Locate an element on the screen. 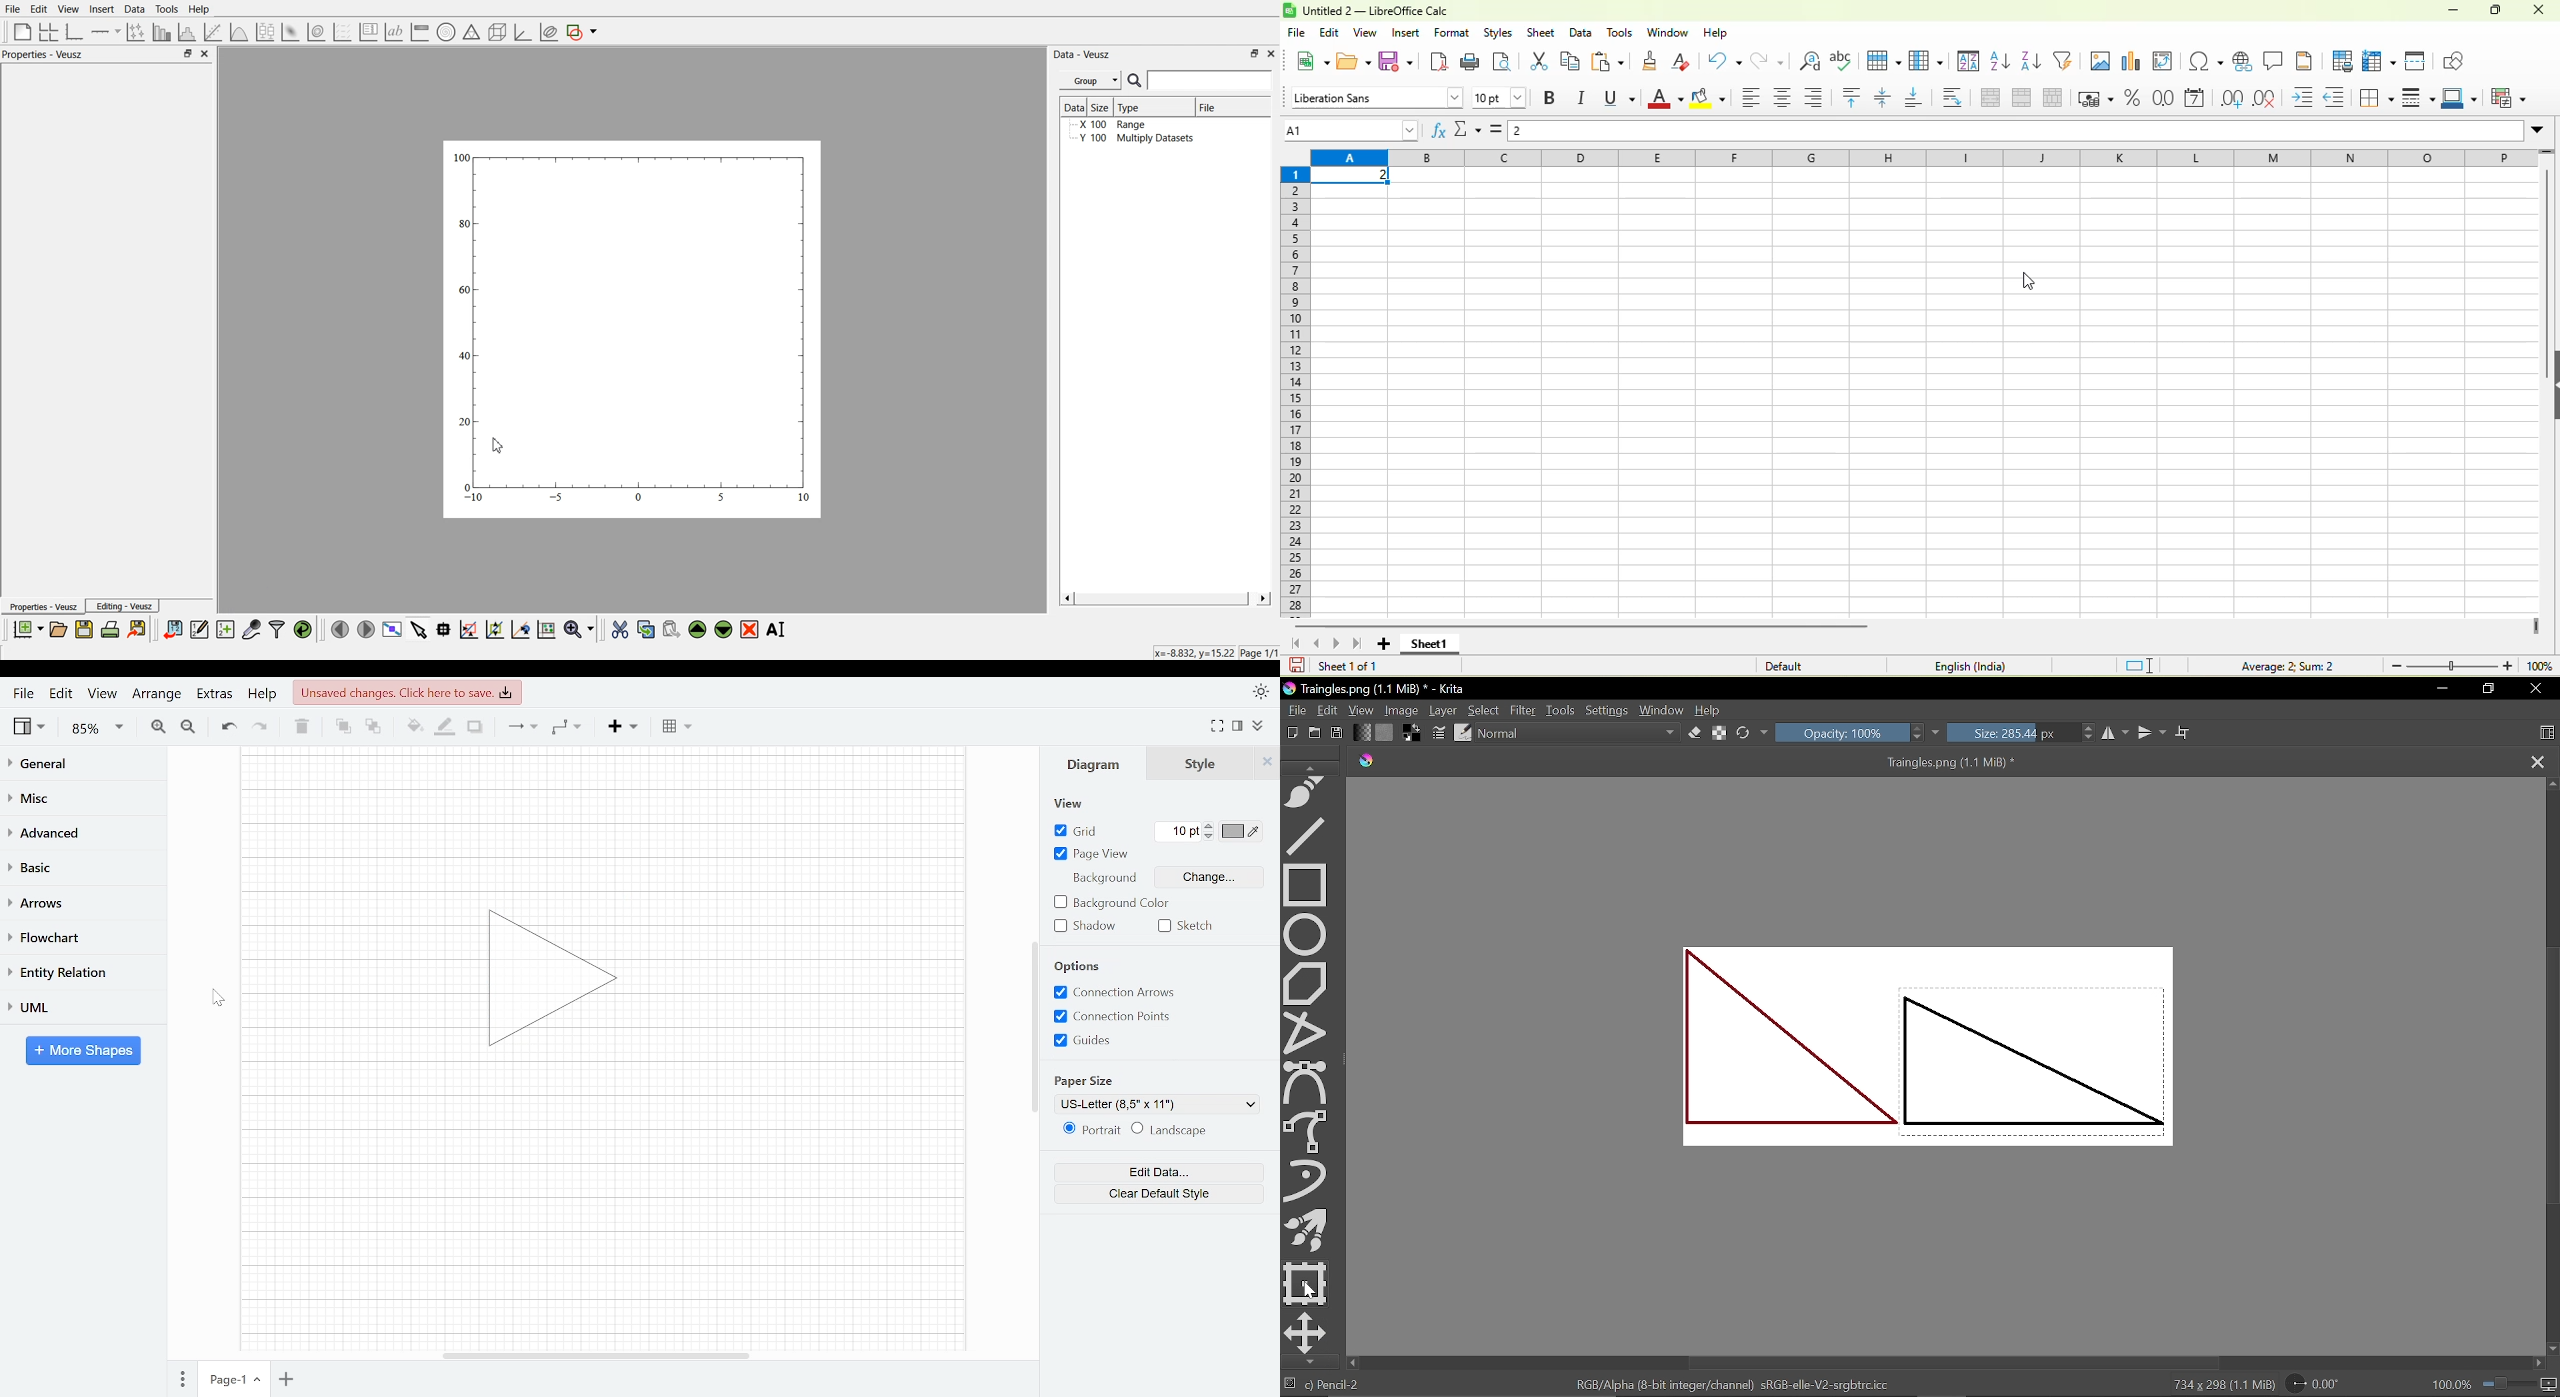 This screenshot has height=1400, width=2576. File is located at coordinates (23, 693).